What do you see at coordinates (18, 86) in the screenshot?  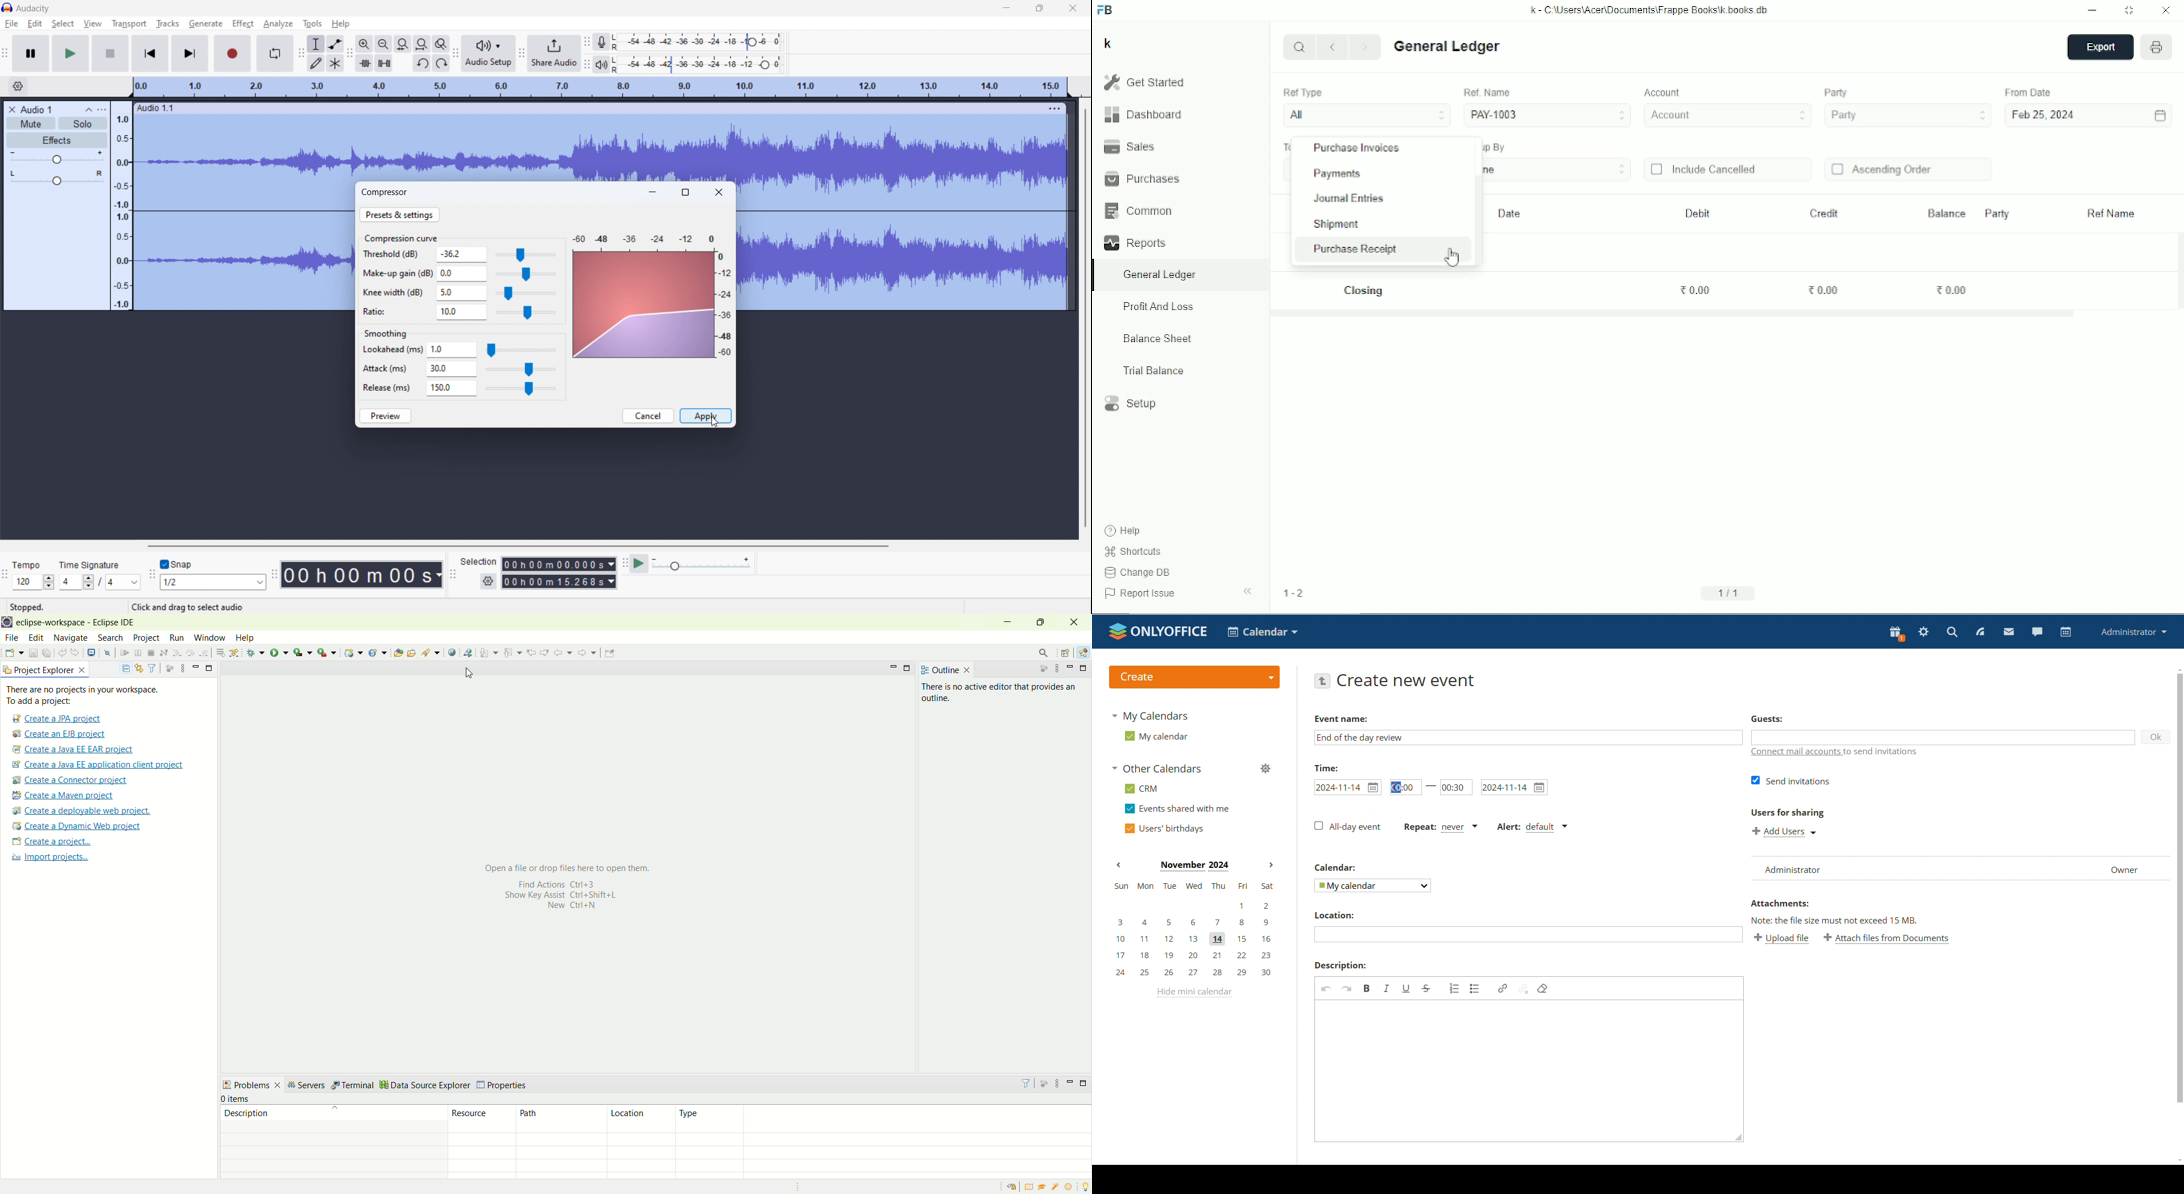 I see `timeline settings` at bounding box center [18, 86].